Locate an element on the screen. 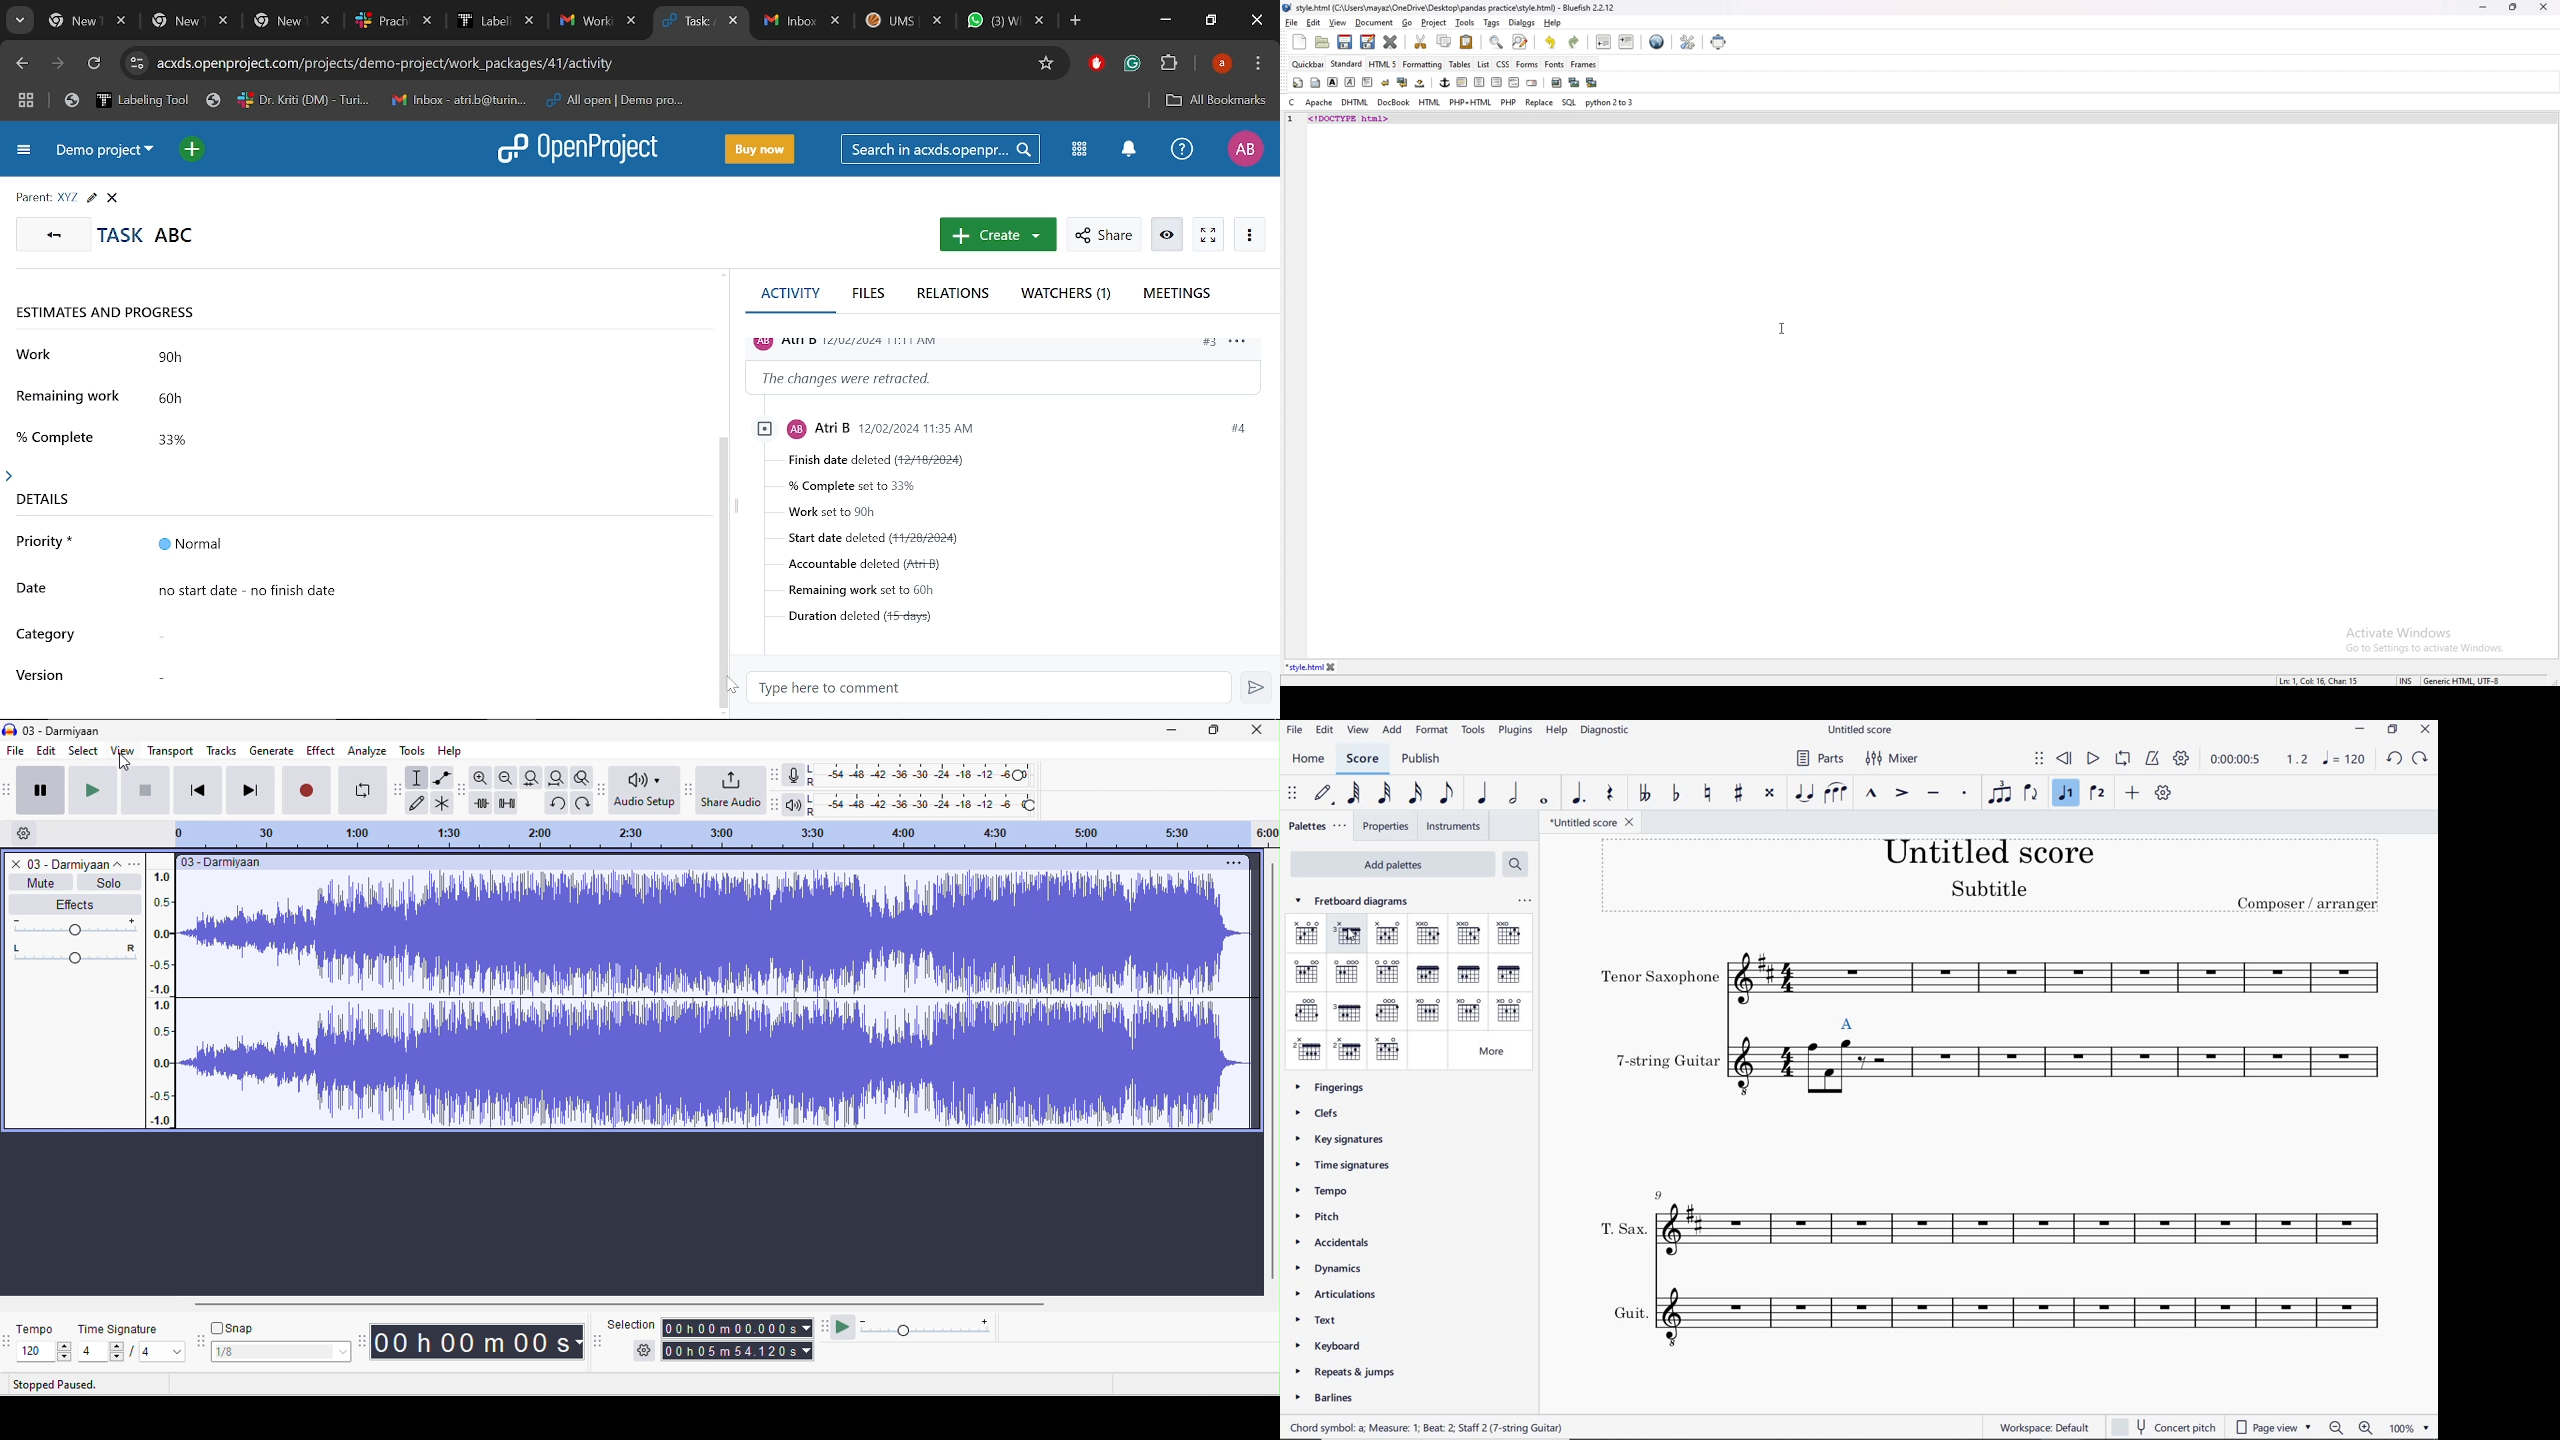 This screenshot has height=1456, width=2576. undo is located at coordinates (1551, 42).